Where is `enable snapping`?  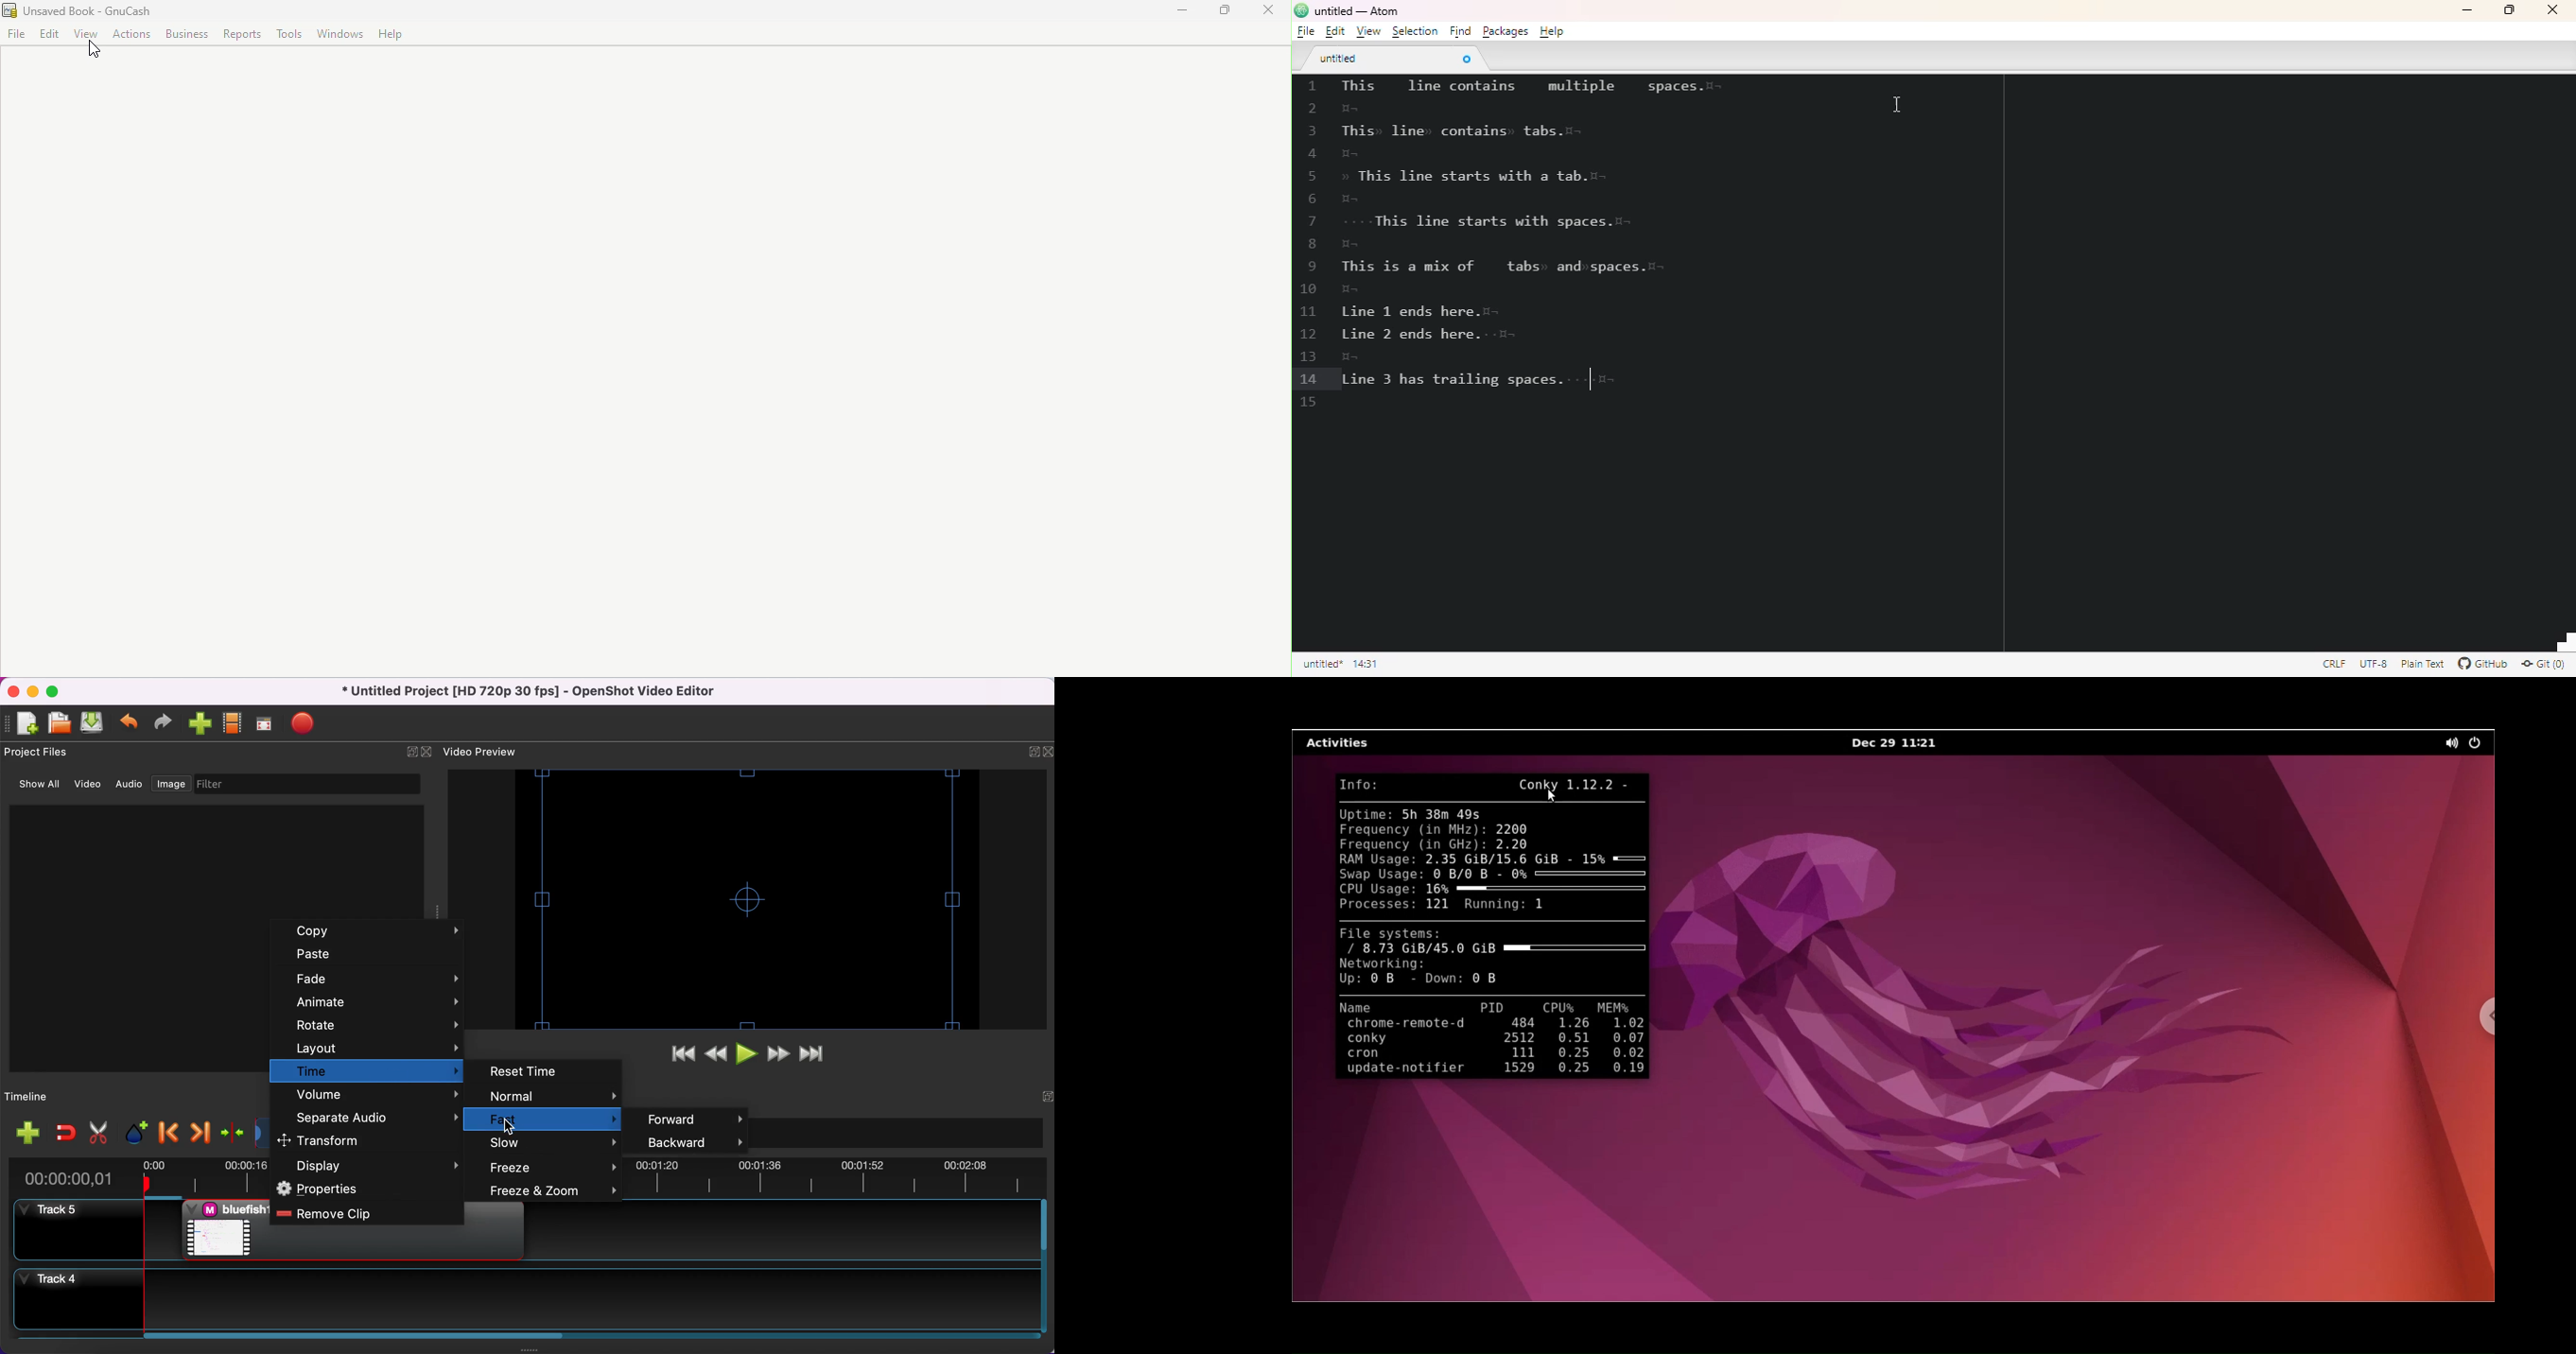
enable snapping is located at coordinates (66, 1134).